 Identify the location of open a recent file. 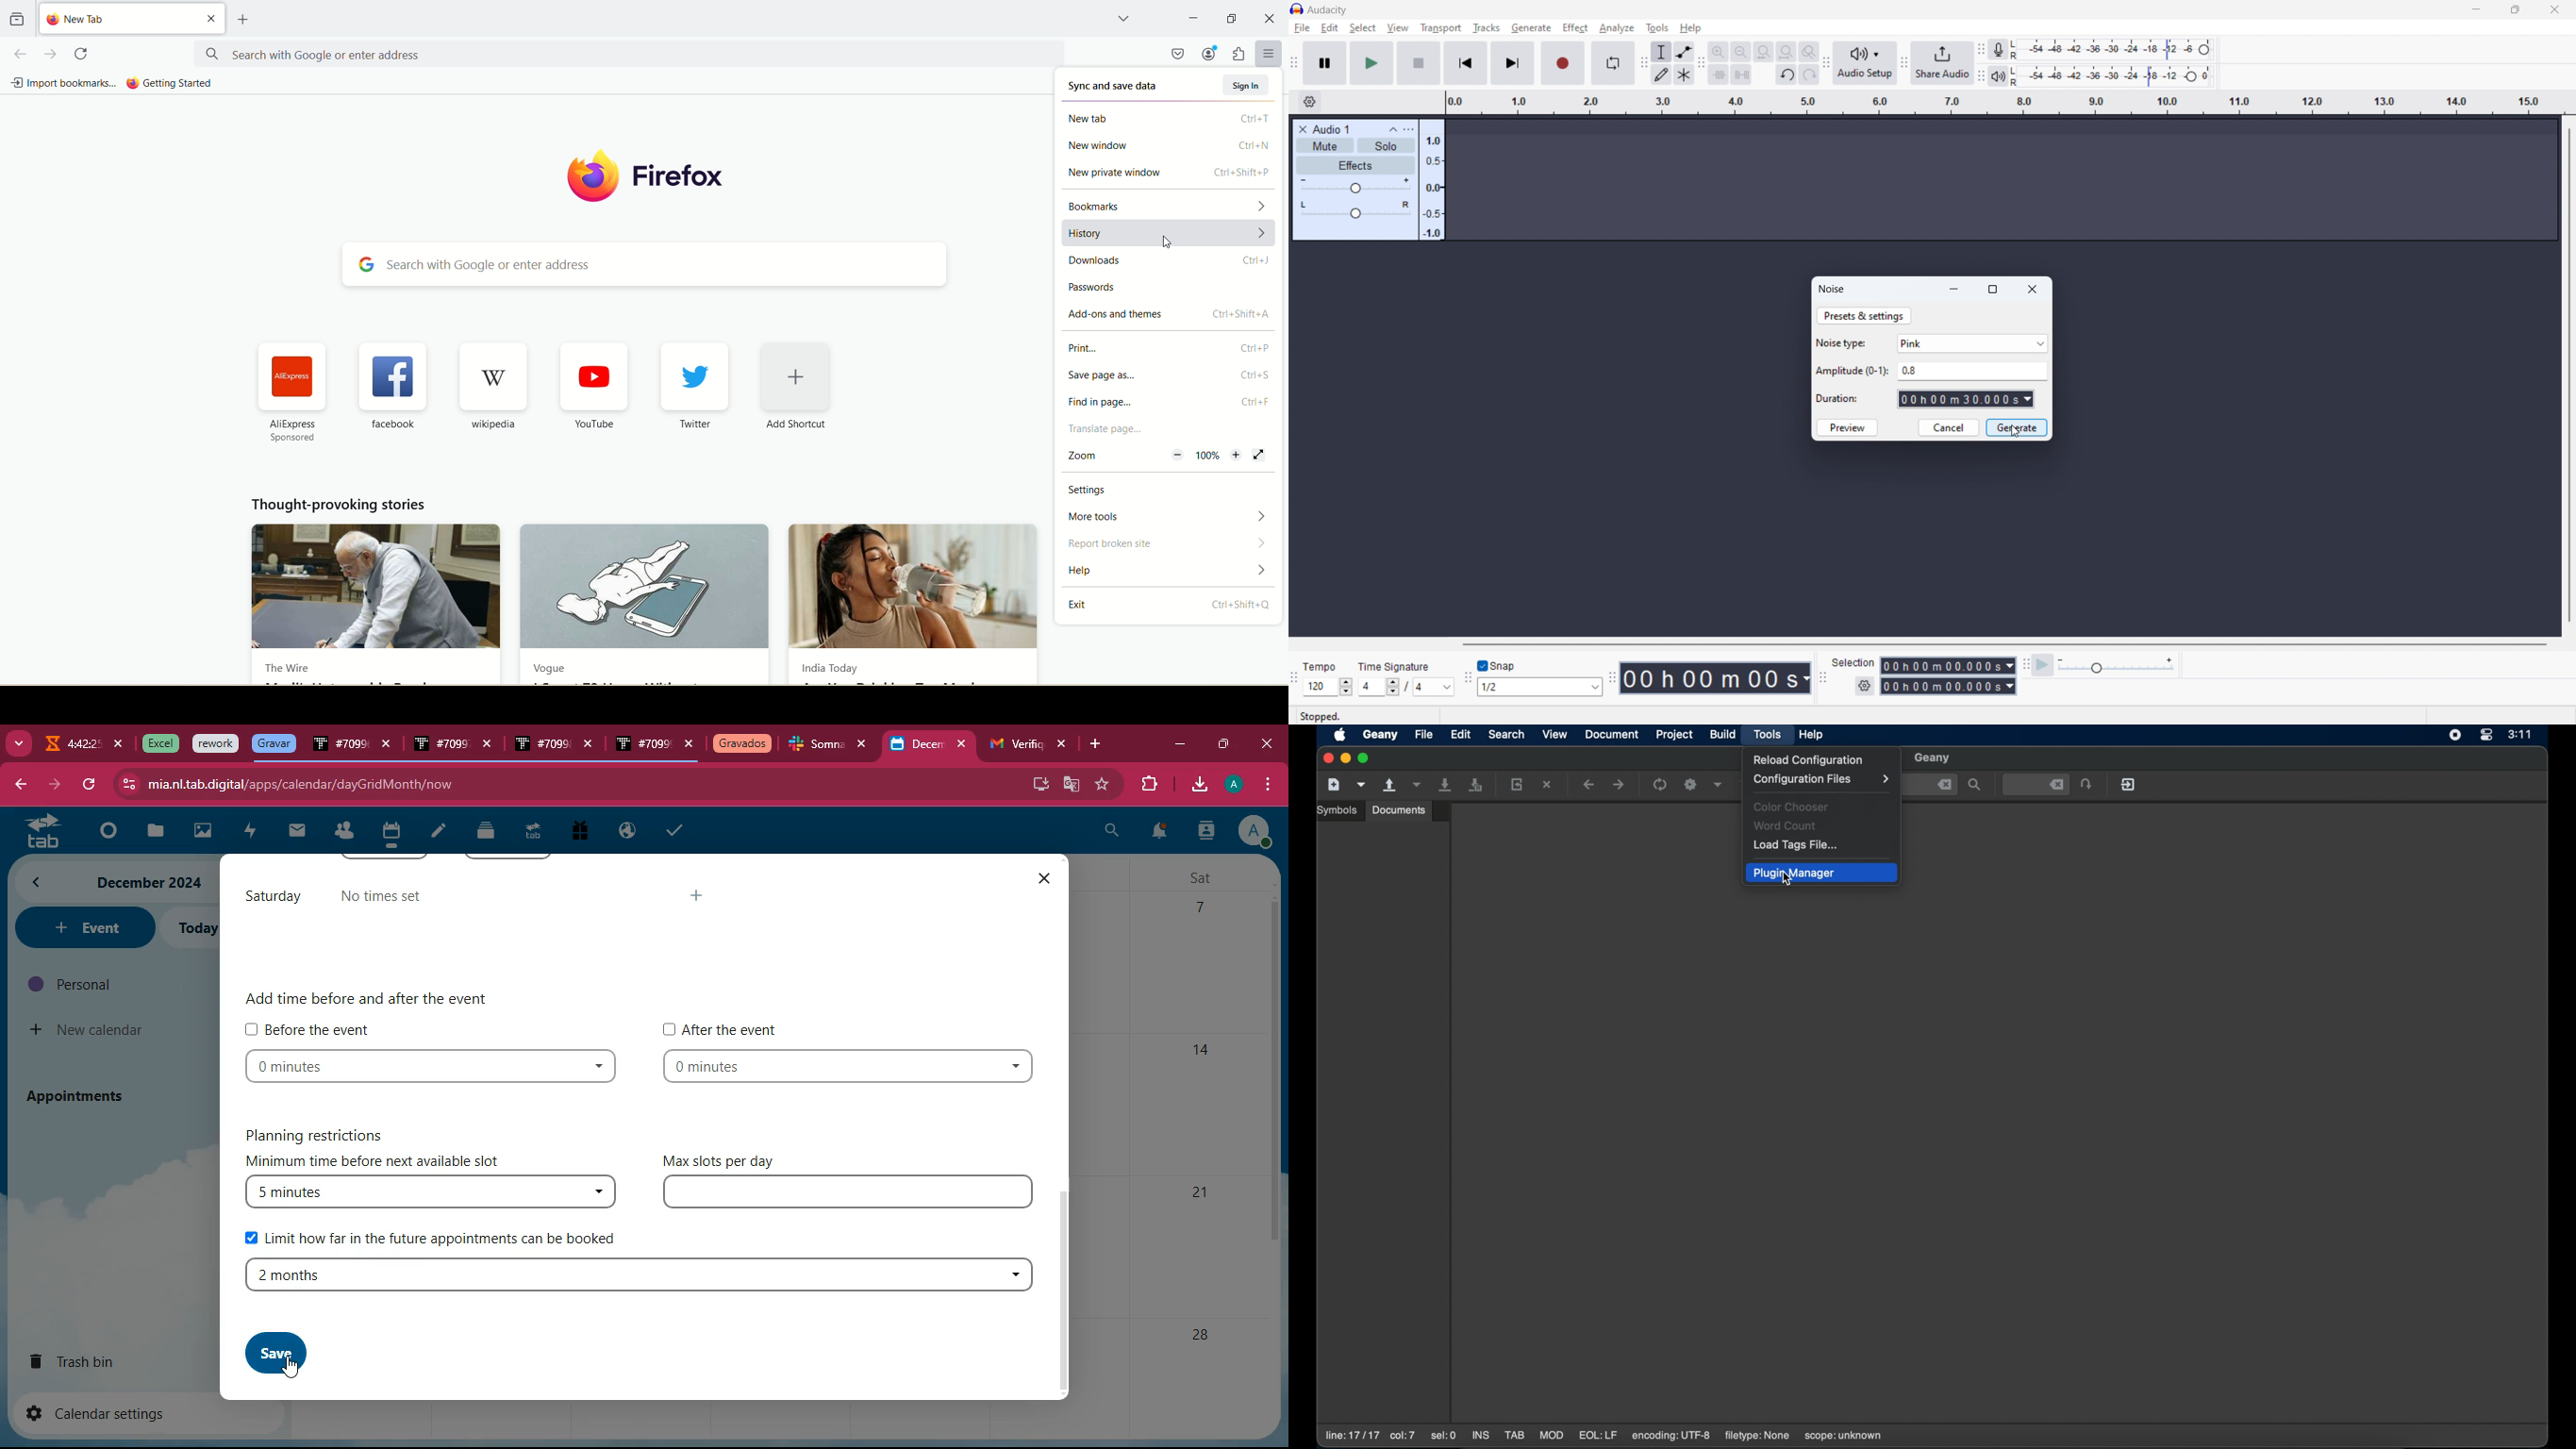
(1417, 785).